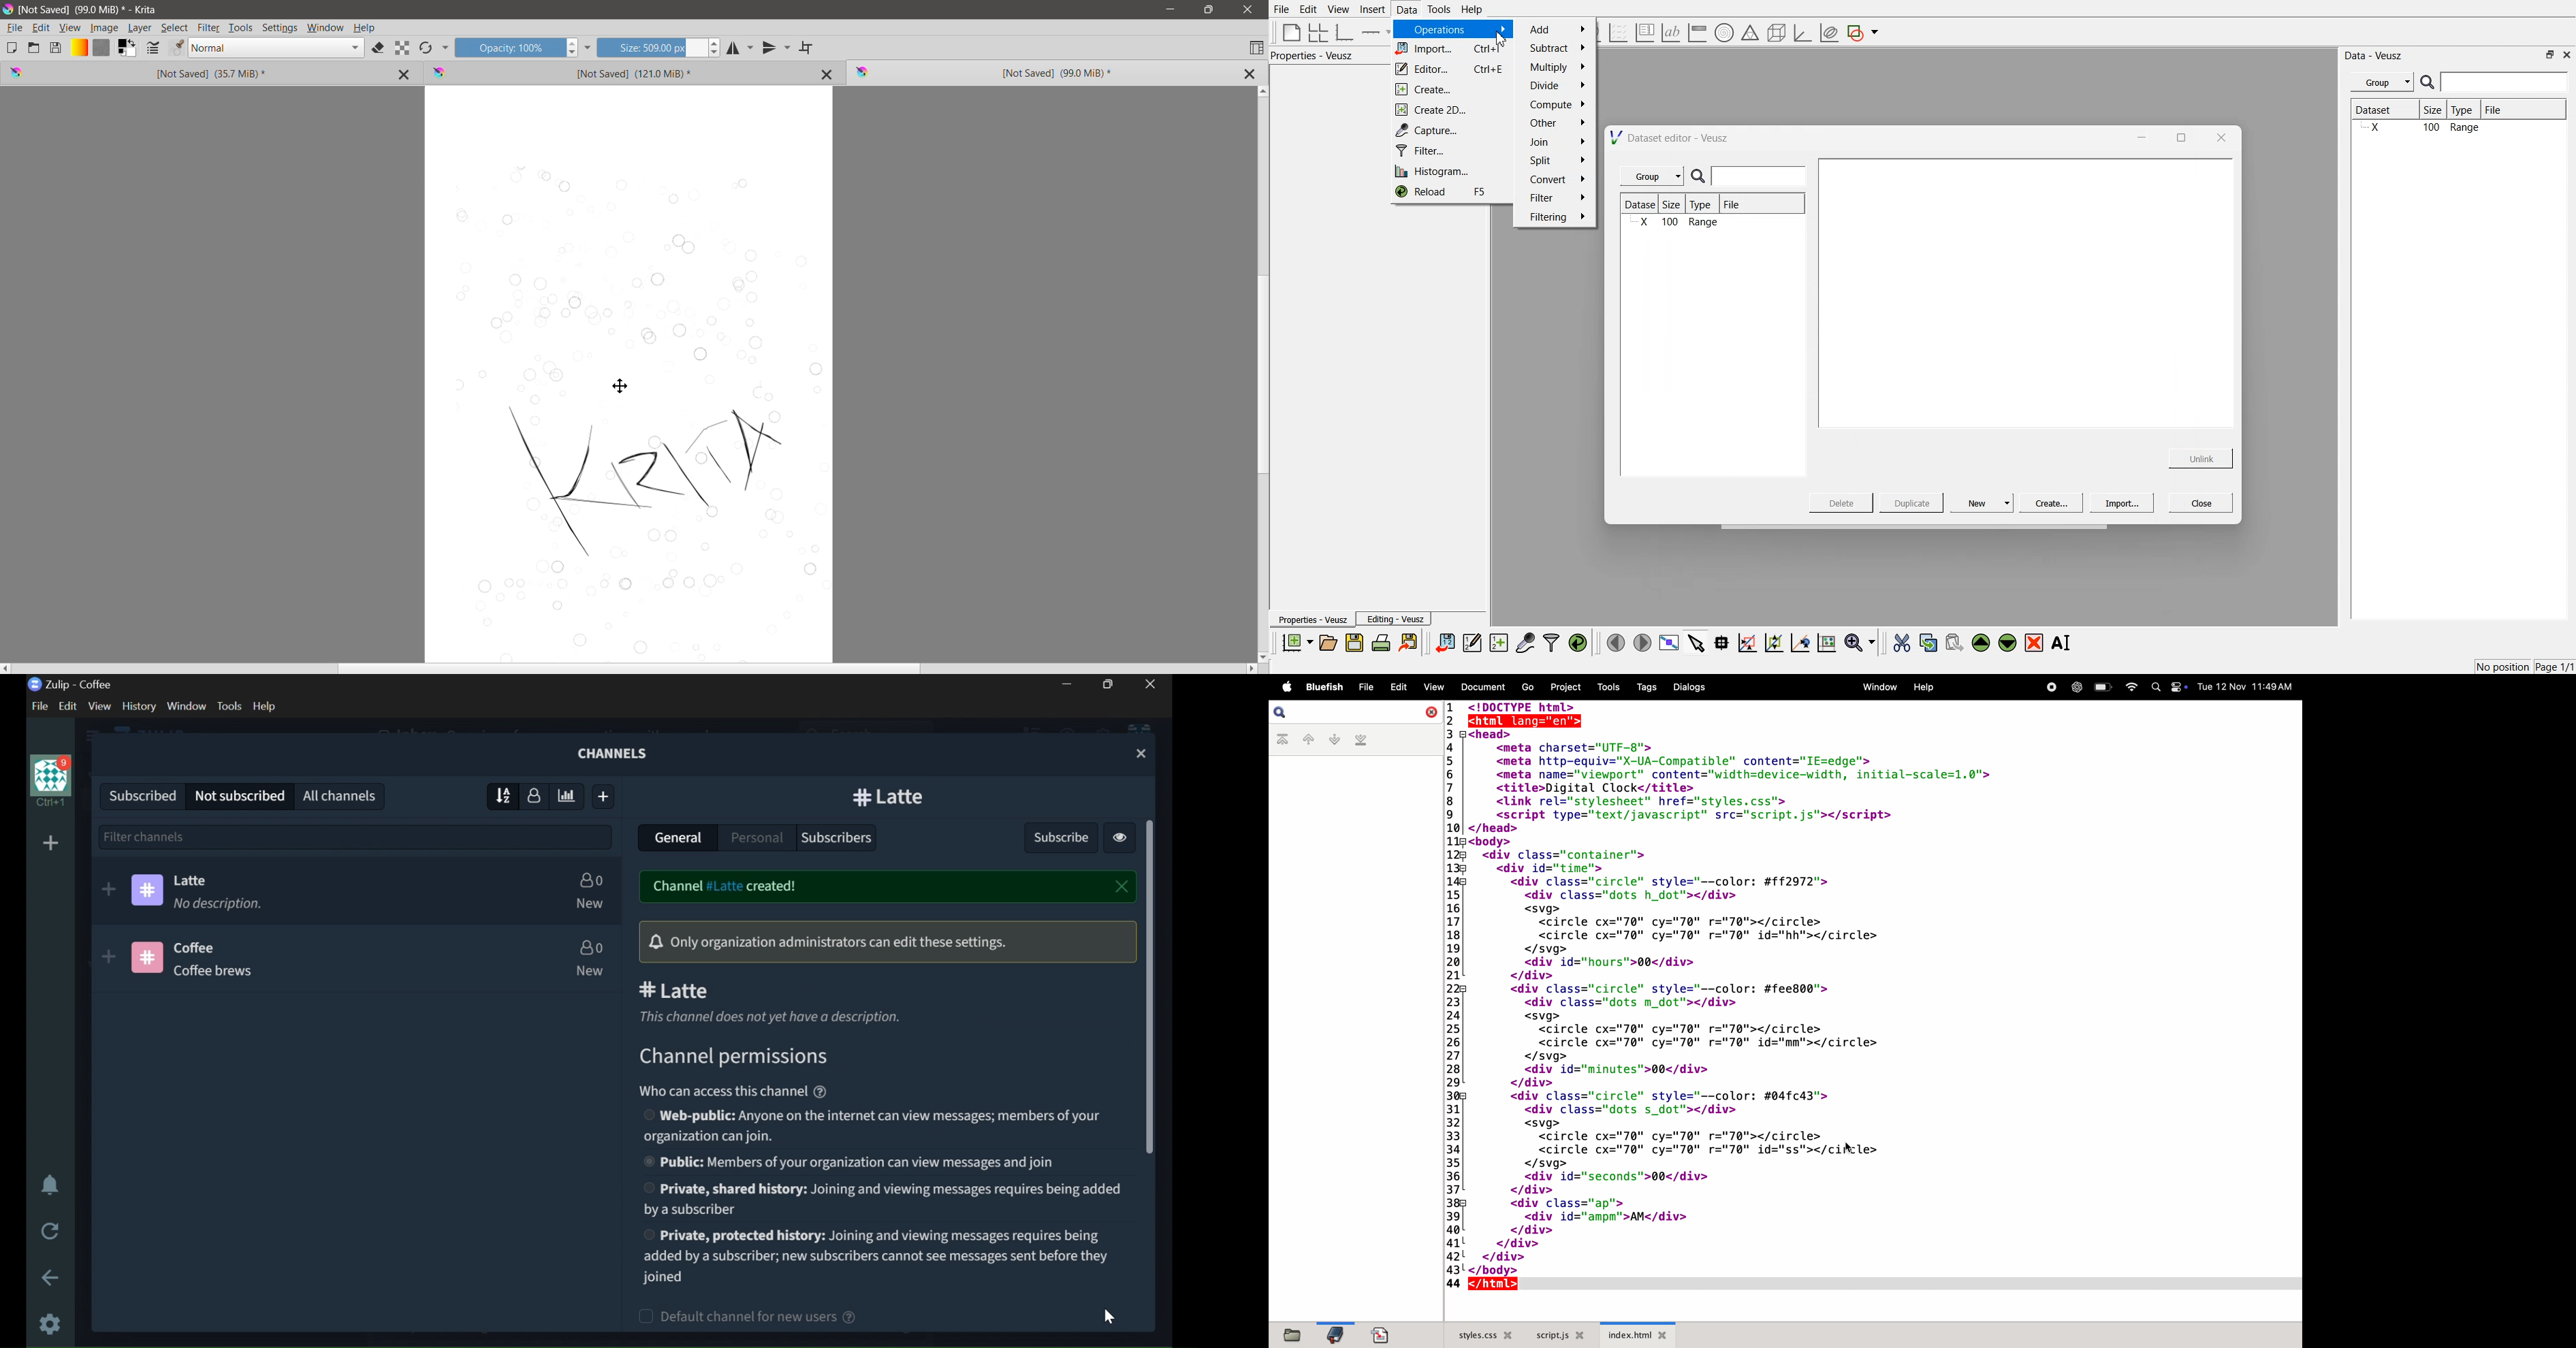 The image size is (2576, 1372). What do you see at coordinates (1747, 641) in the screenshot?
I see `draw a rectangle on zoom graph axes` at bounding box center [1747, 641].